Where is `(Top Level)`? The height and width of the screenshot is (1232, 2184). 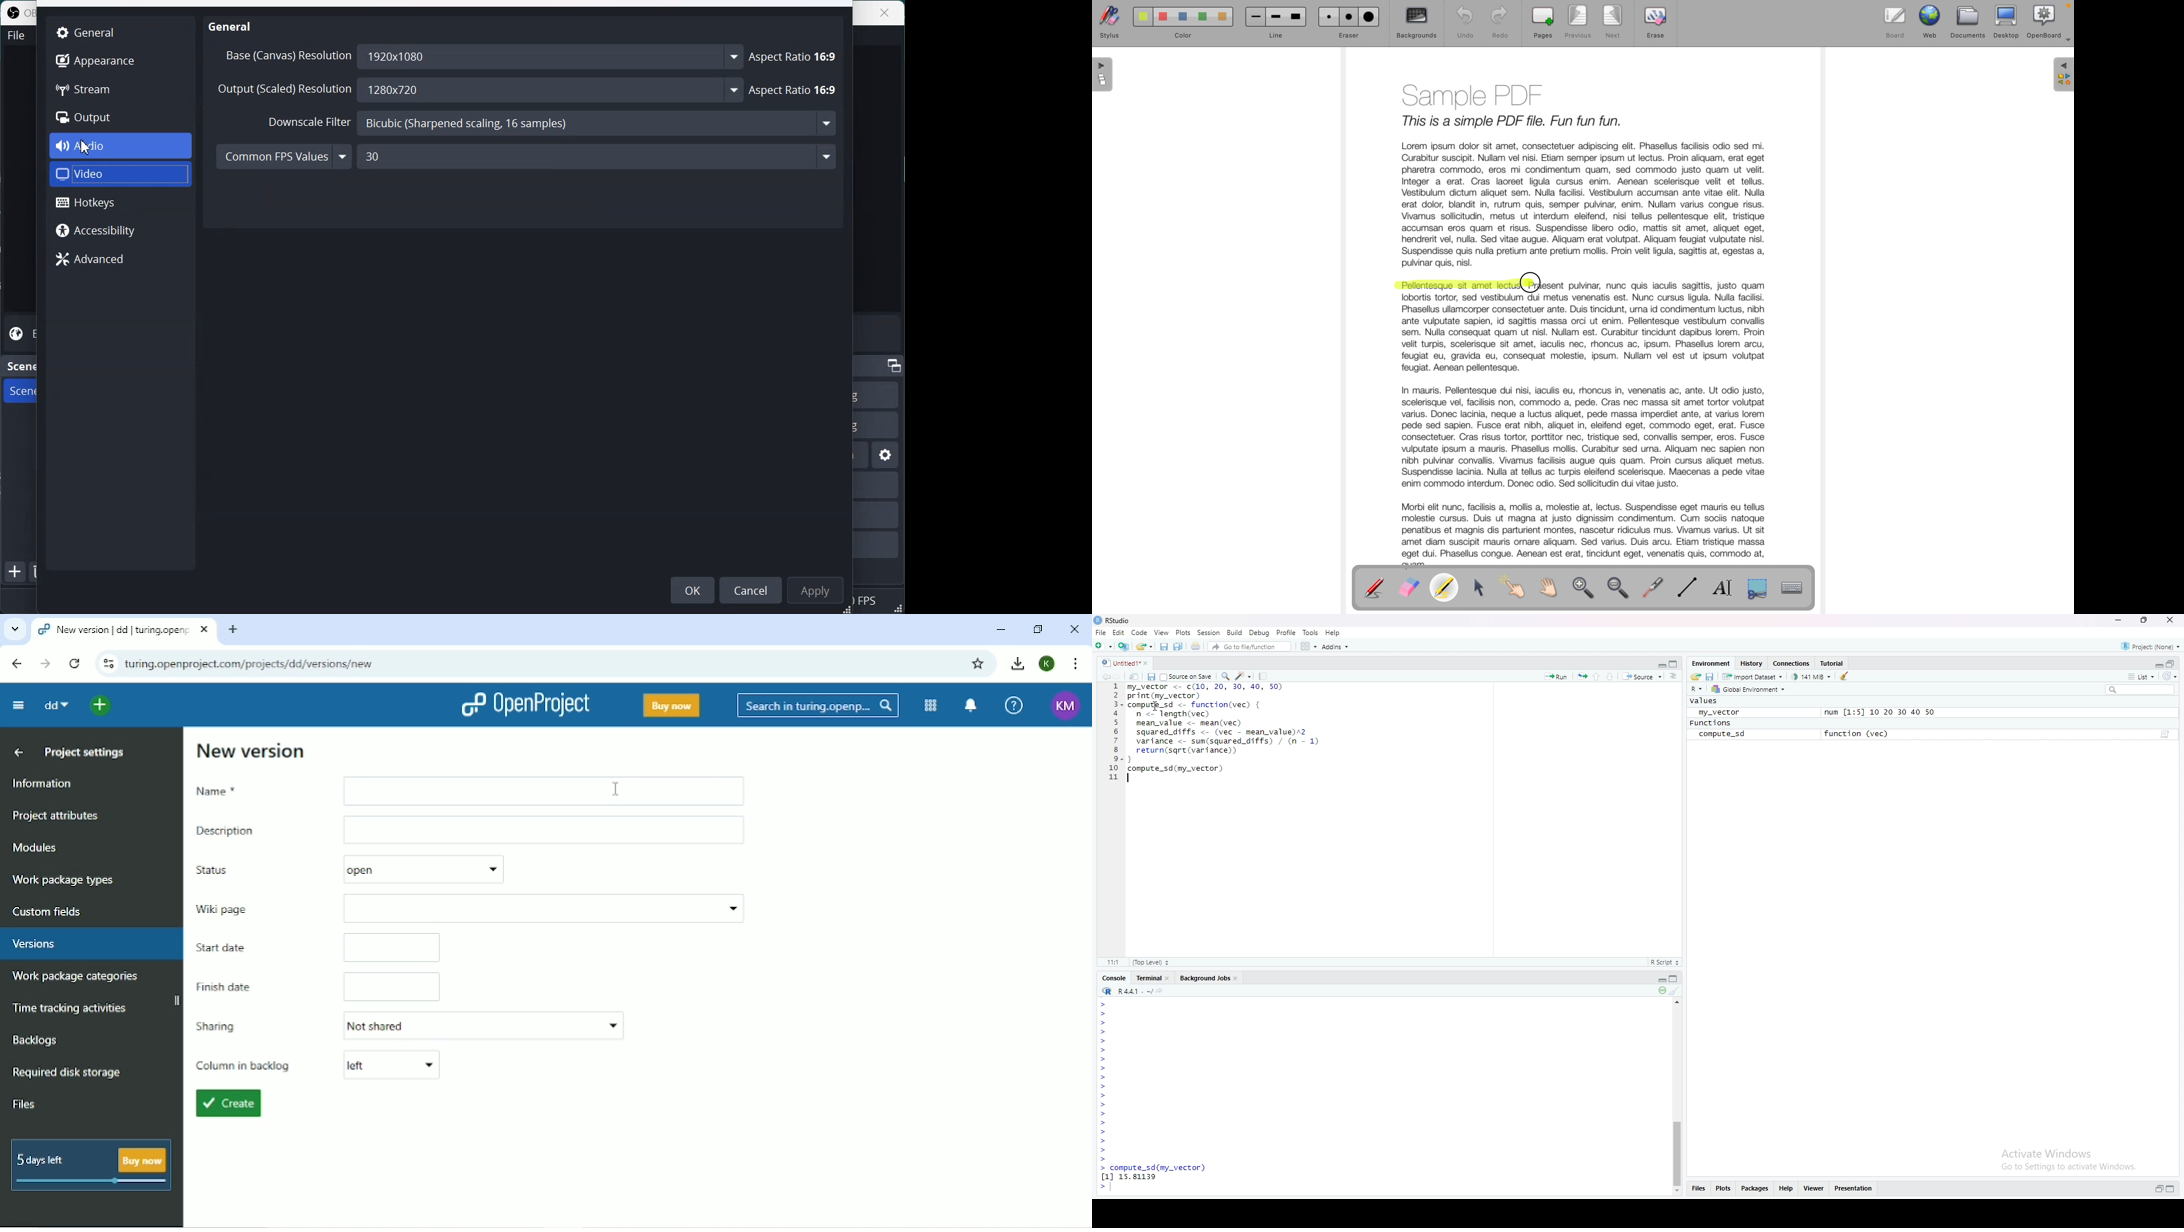
(Top Level) is located at coordinates (1150, 963).